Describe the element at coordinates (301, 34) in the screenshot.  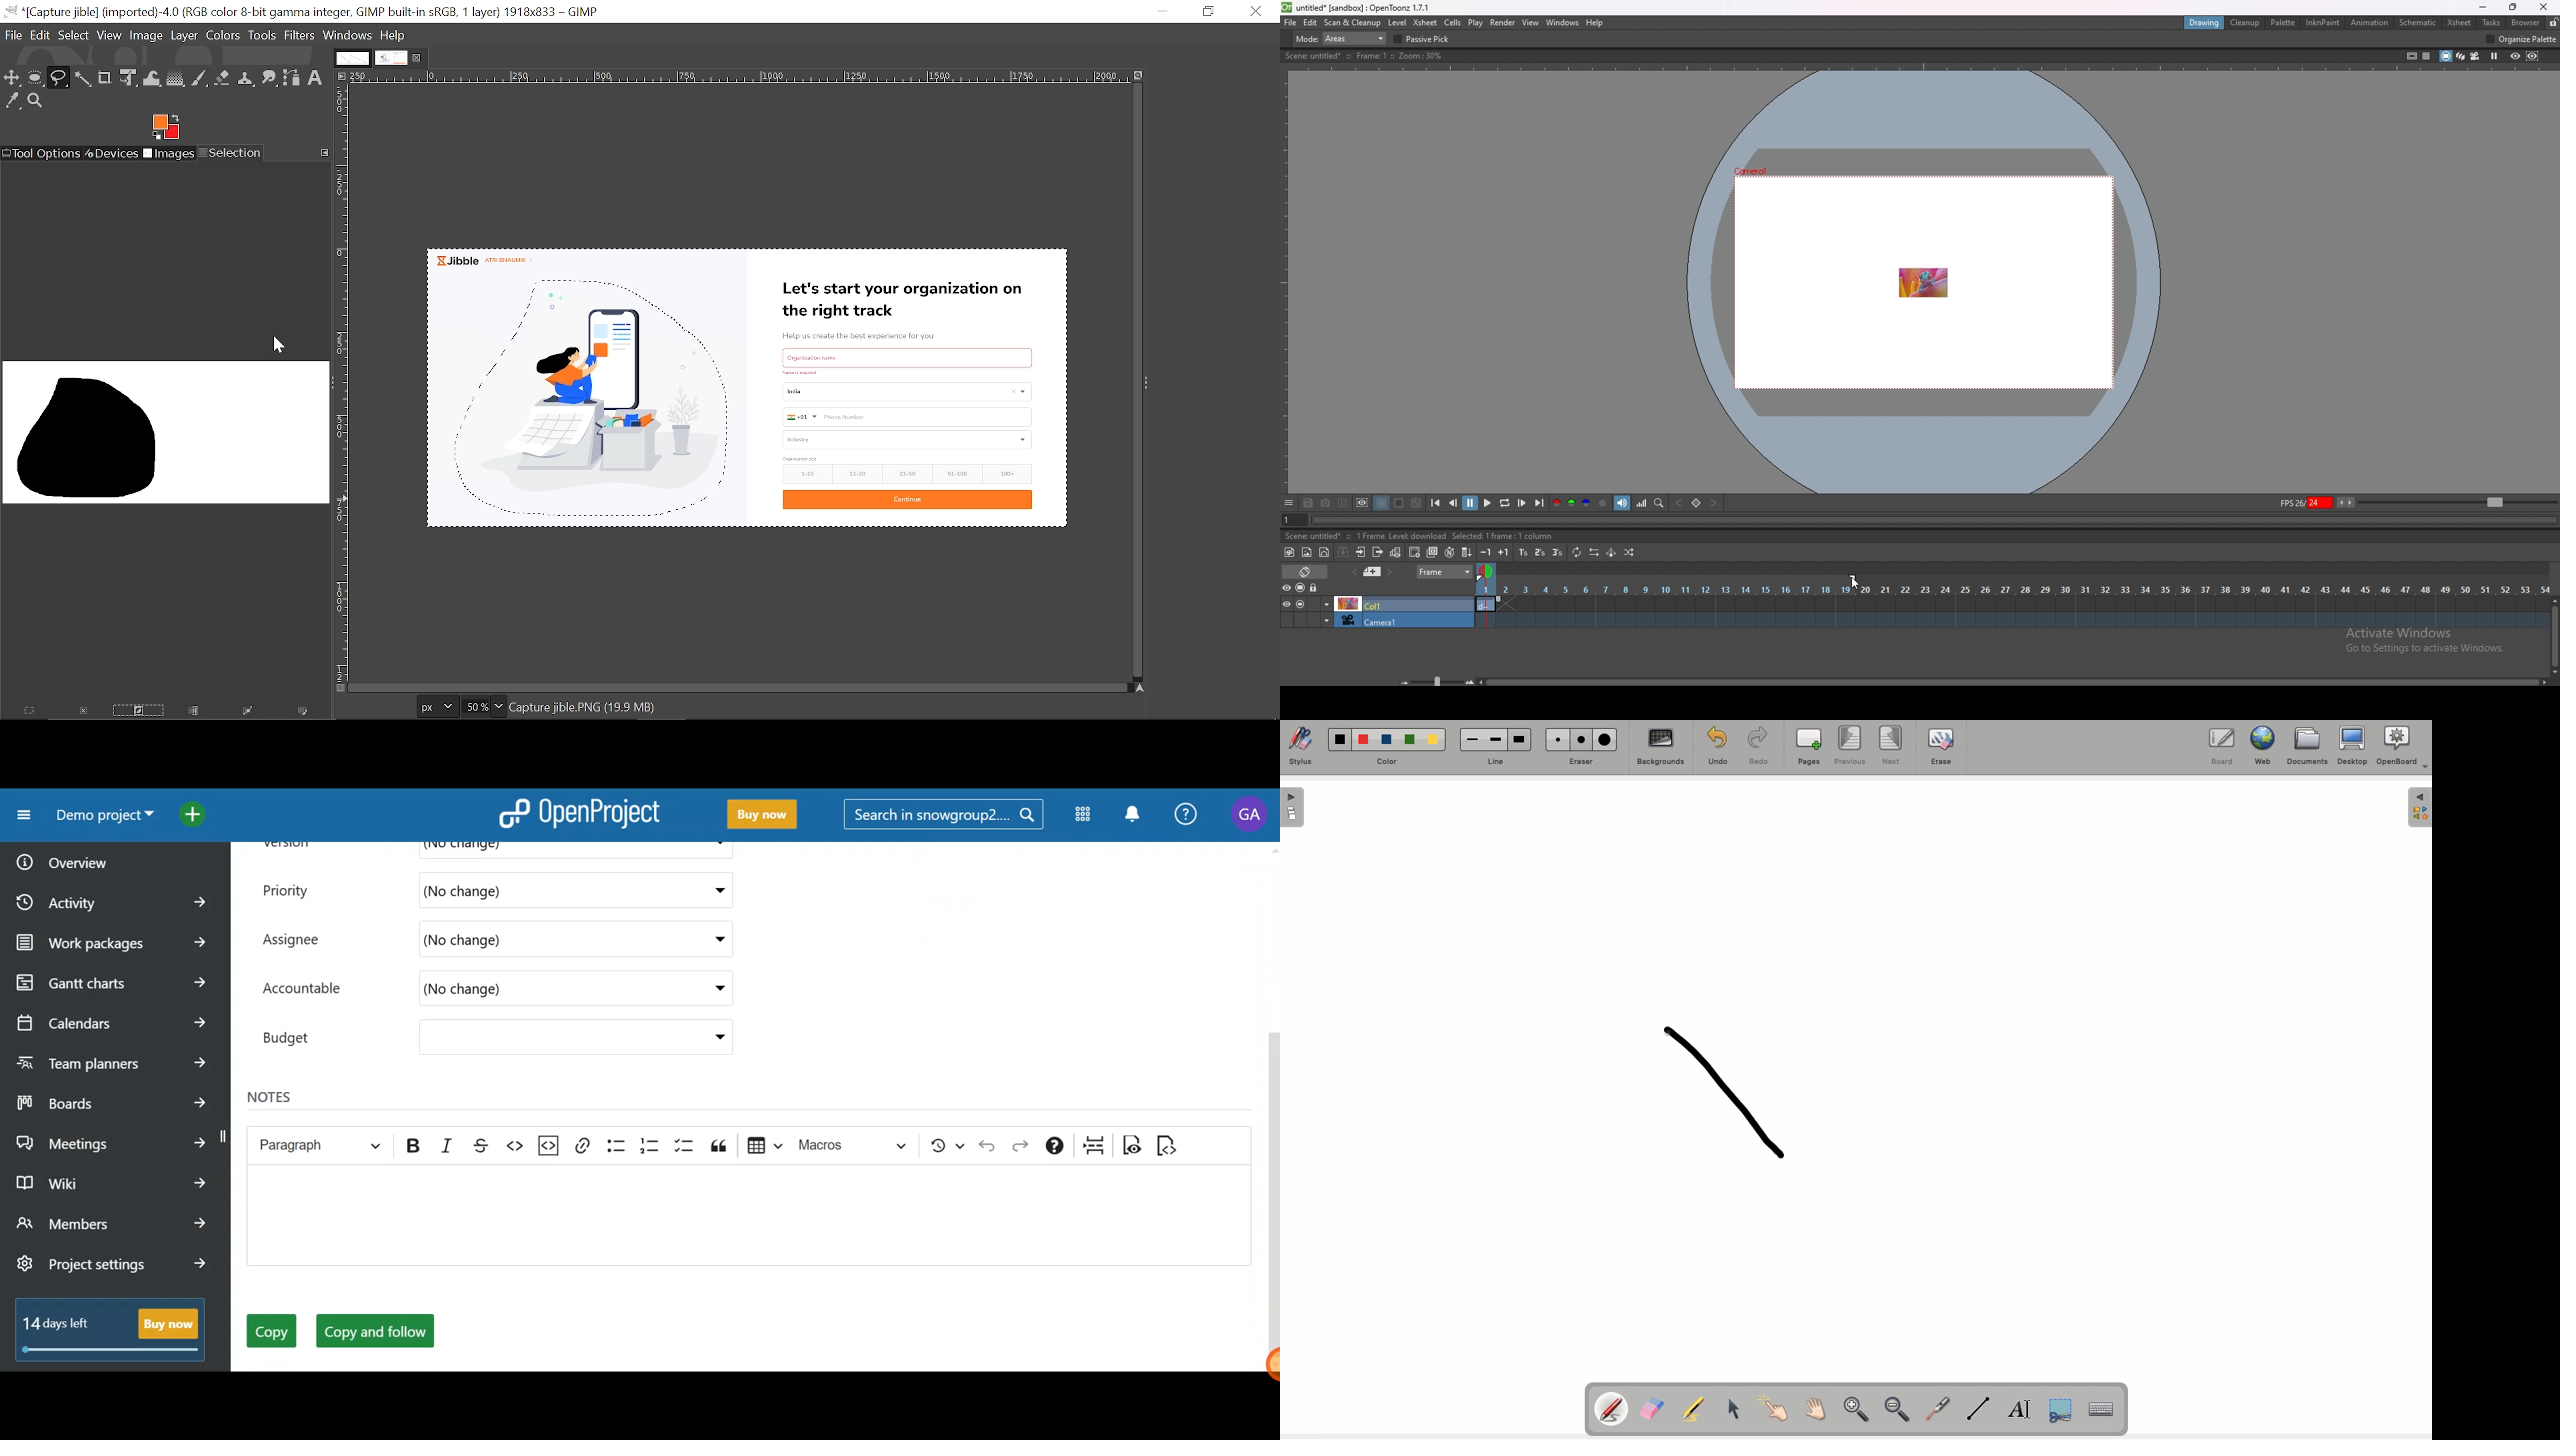
I see `Filters` at that location.